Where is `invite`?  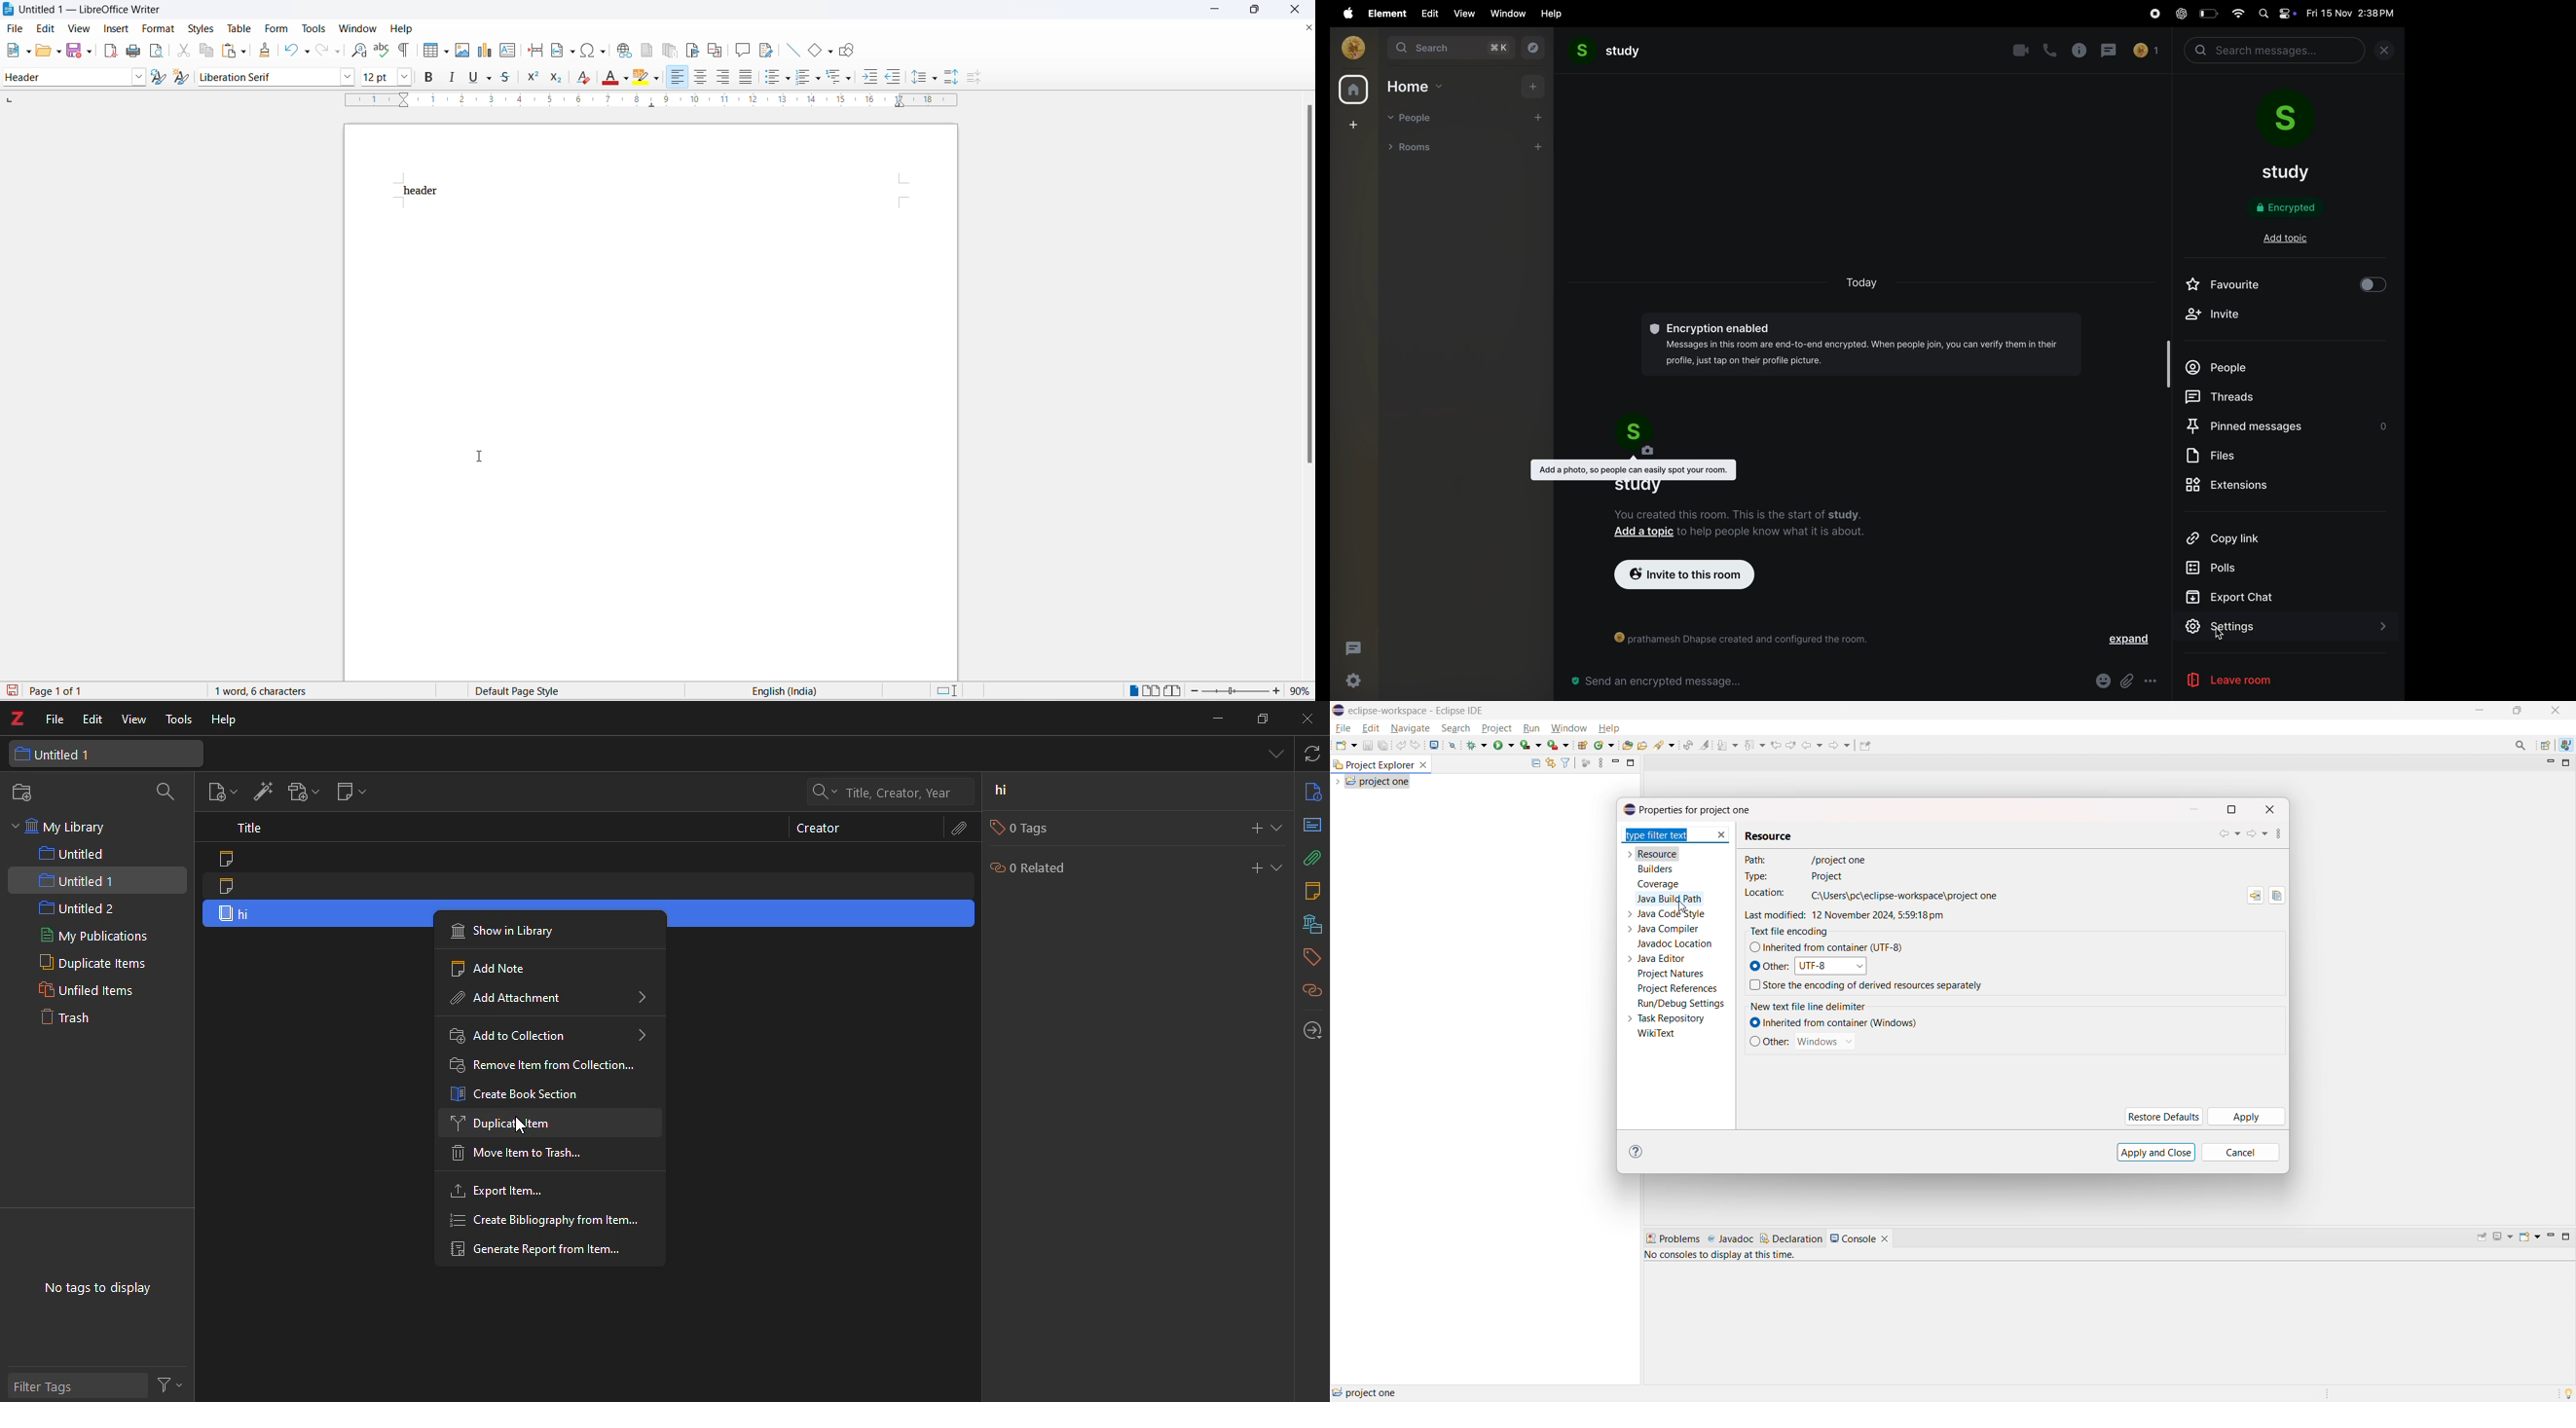
invite is located at coordinates (2213, 316).